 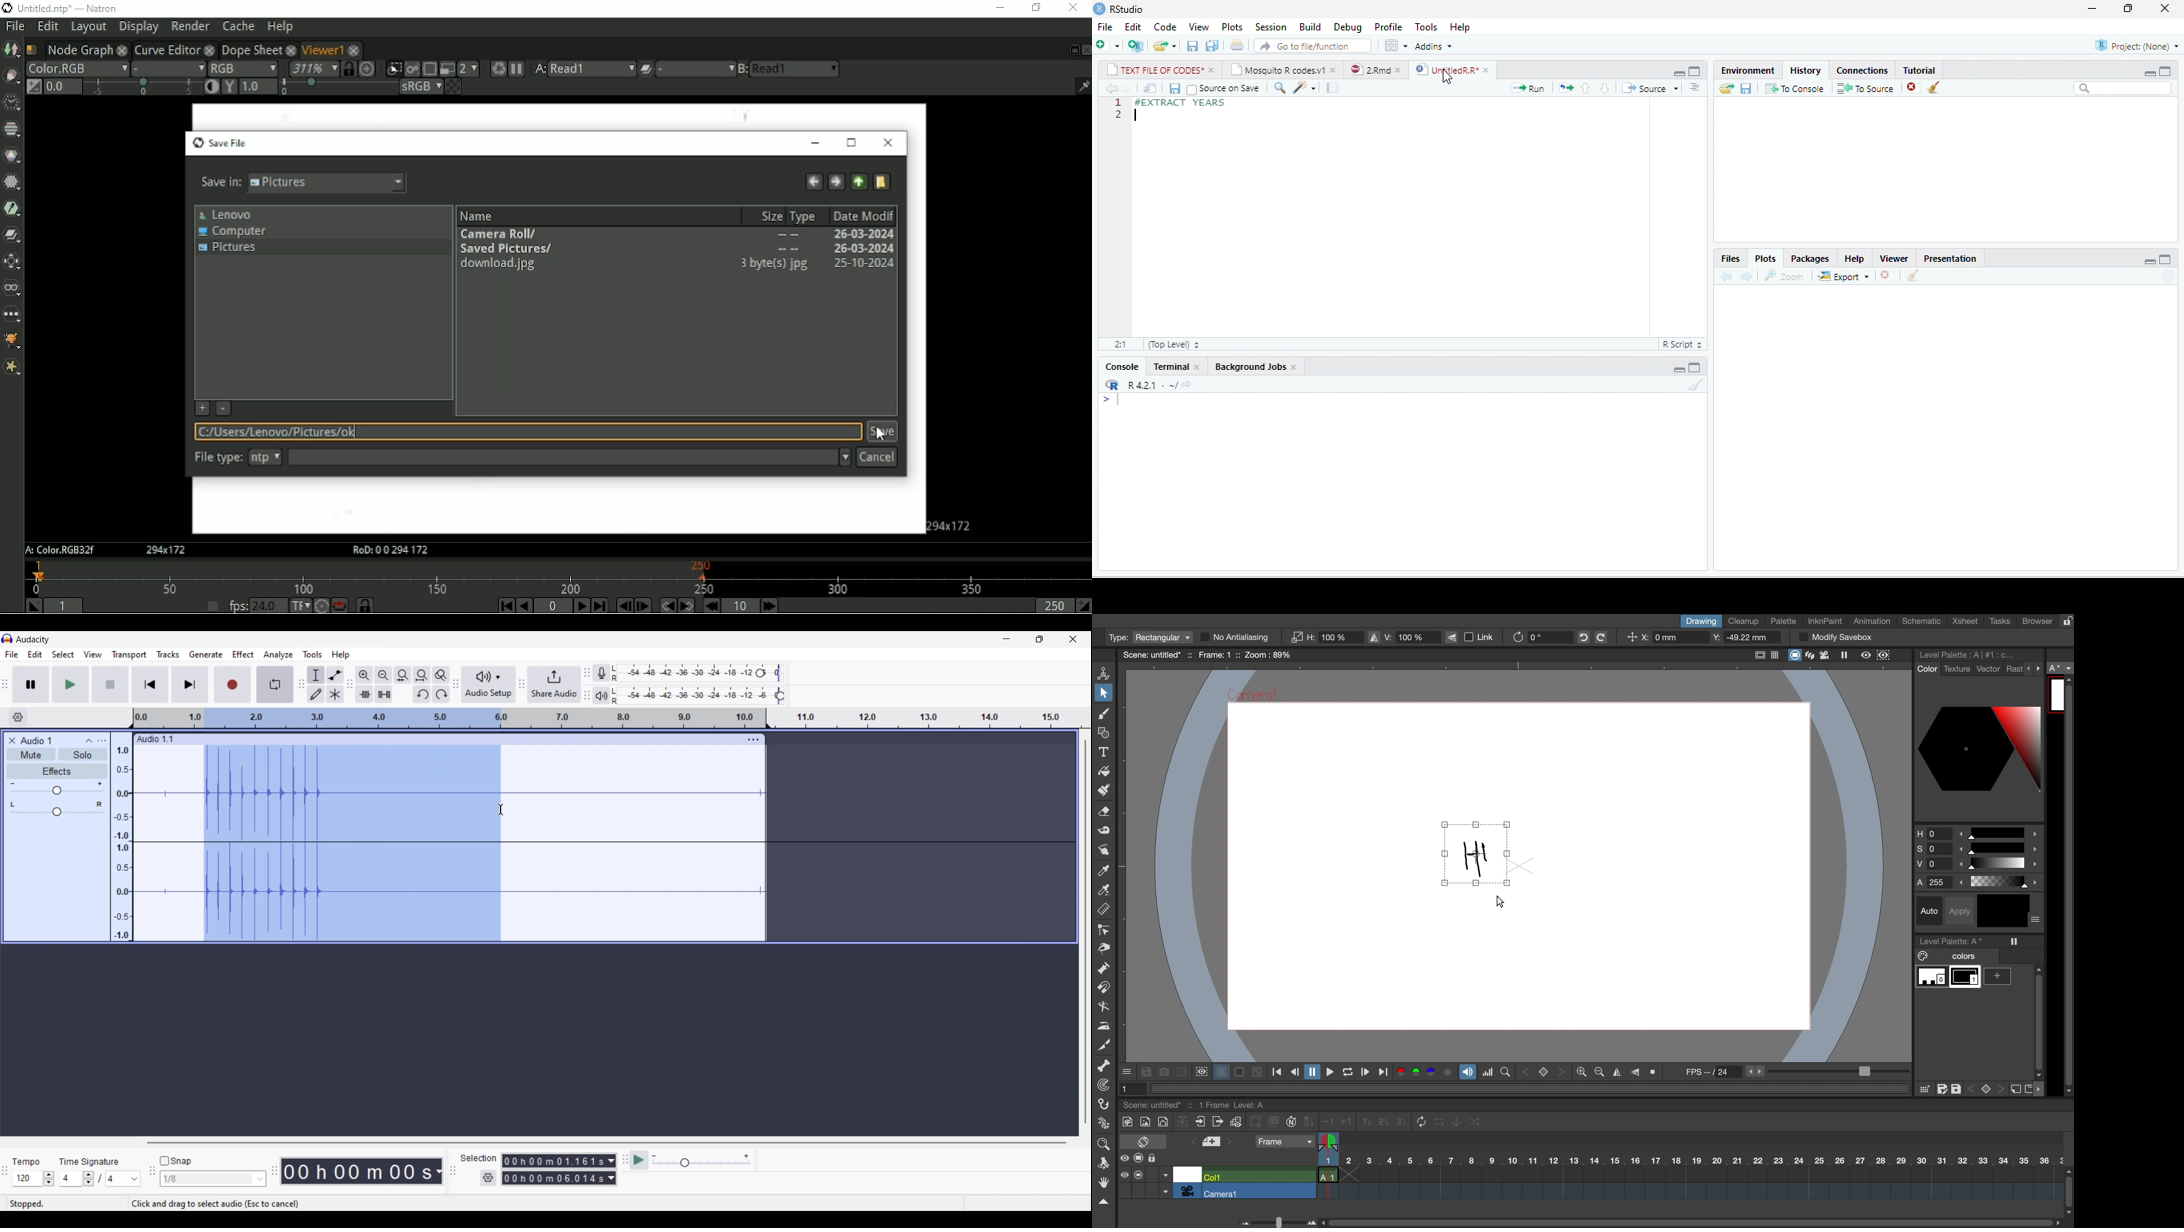 What do you see at coordinates (1389, 28) in the screenshot?
I see `Profile` at bounding box center [1389, 28].